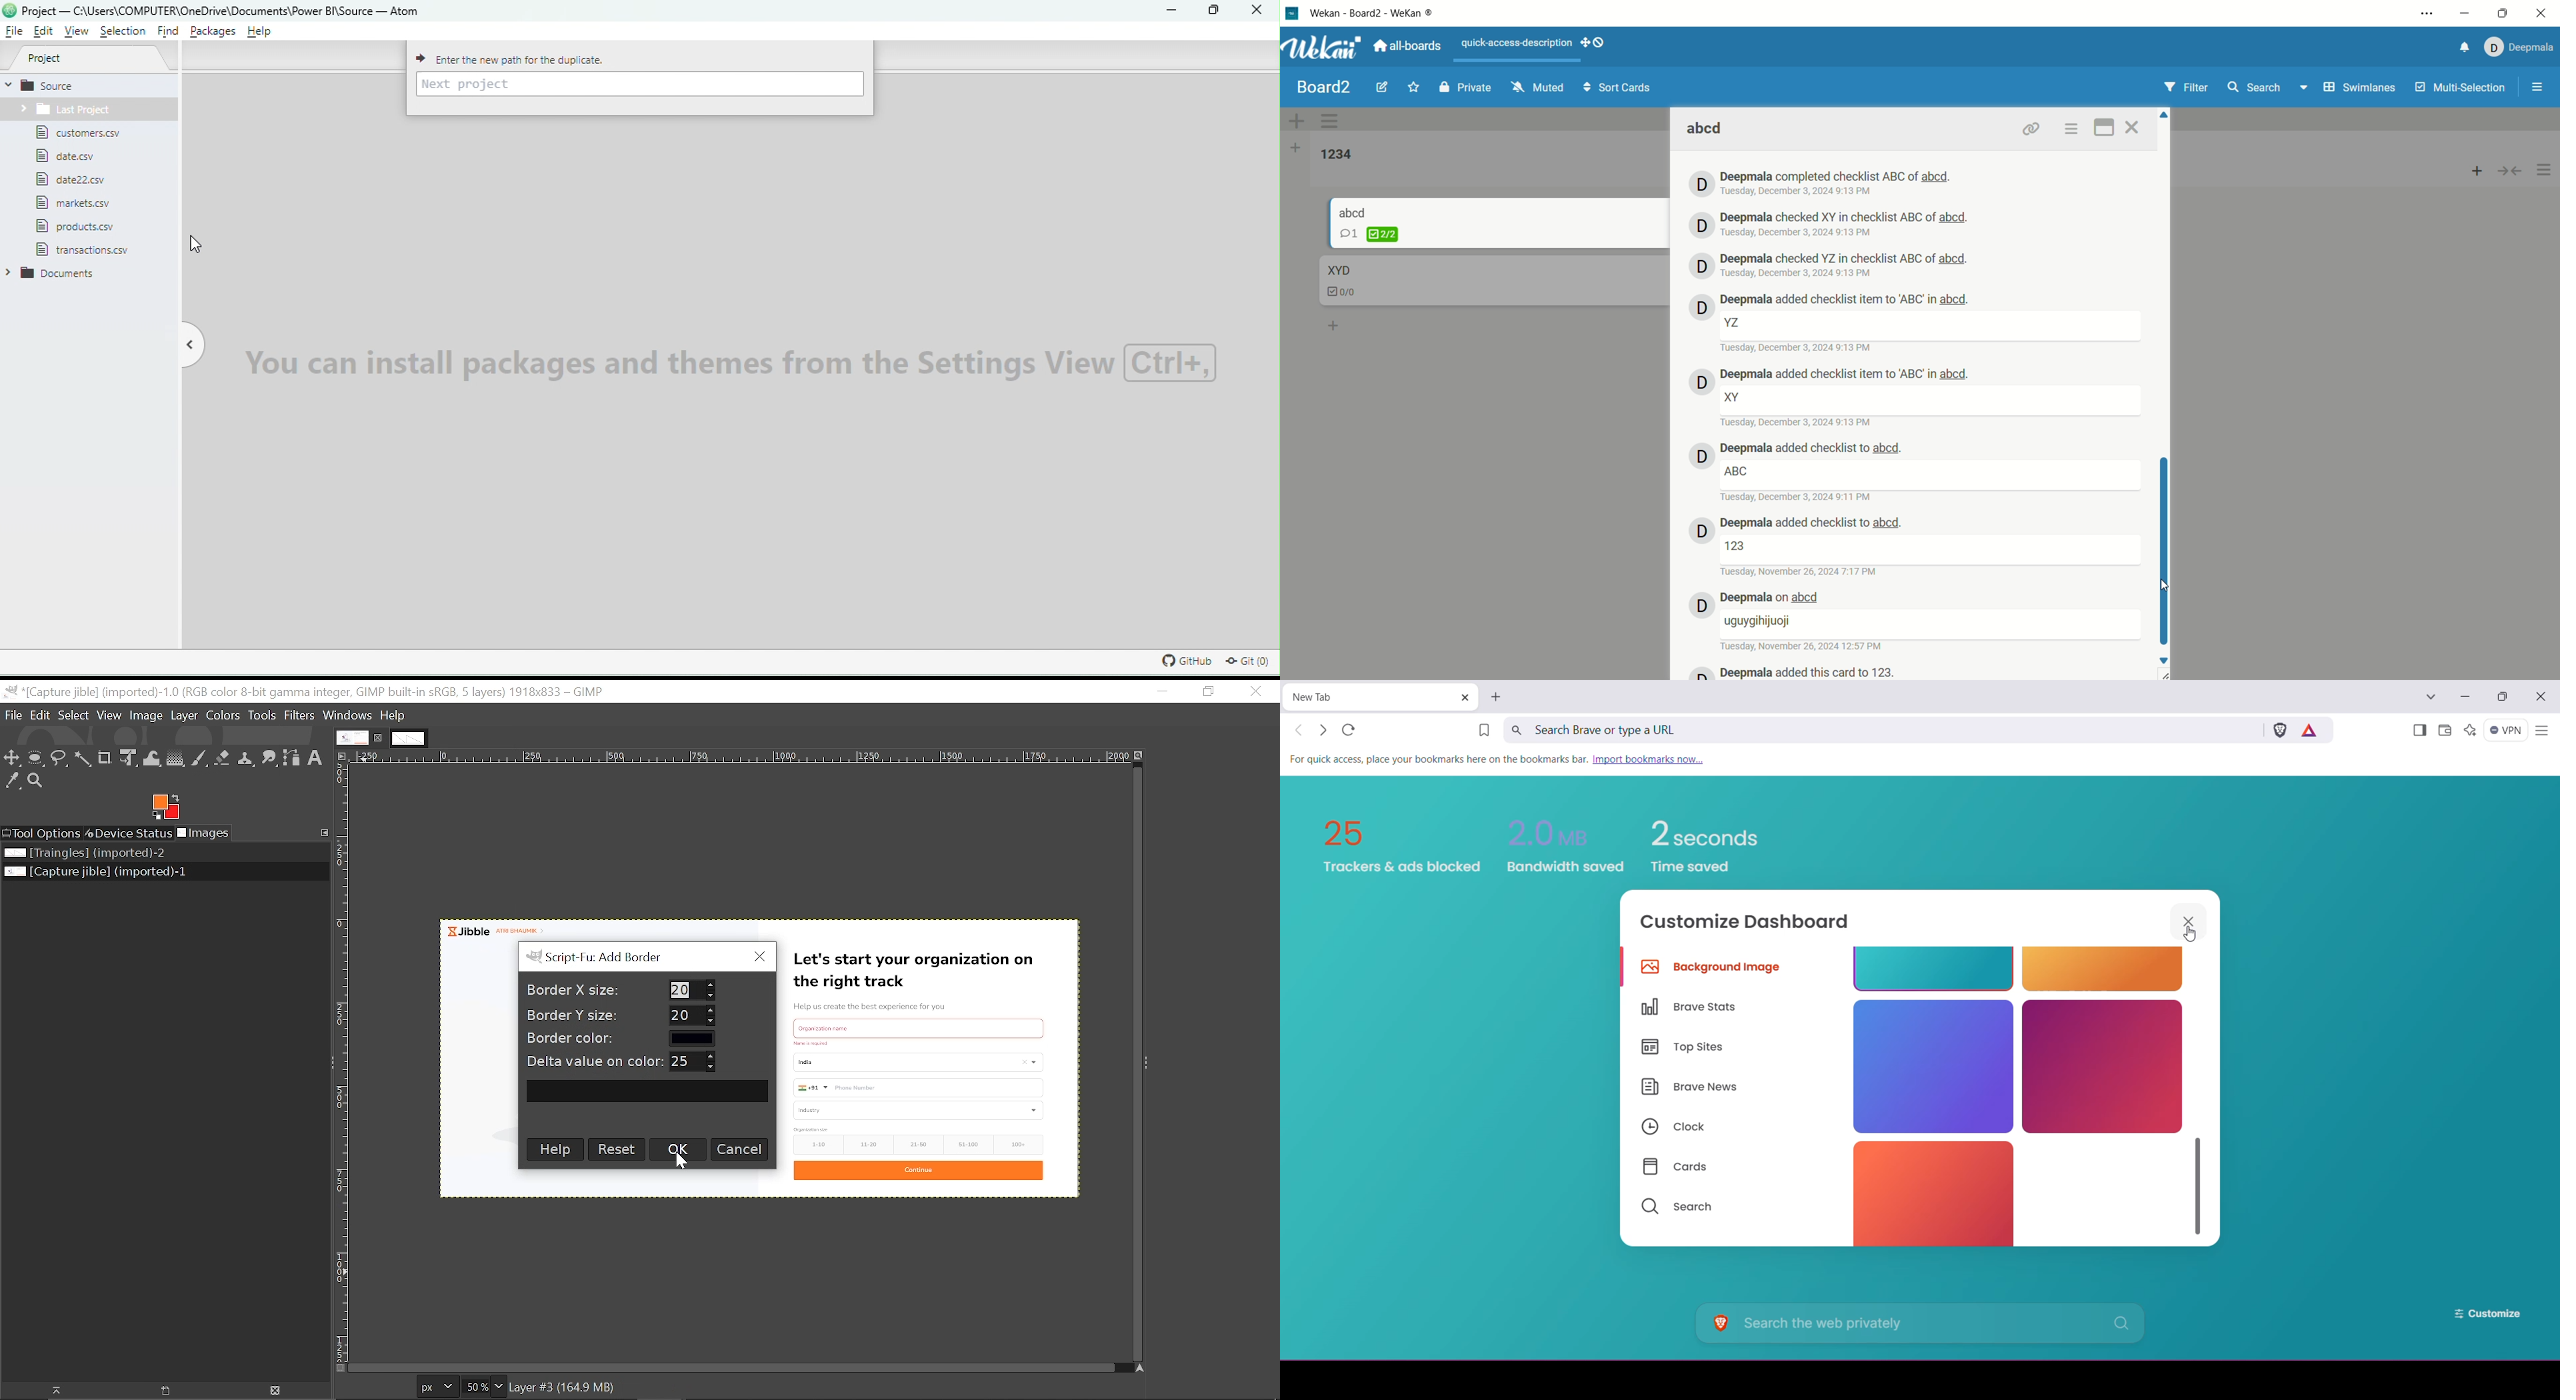 Image resolution: width=2576 pixels, height=1400 pixels. I want to click on Close, so click(1257, 691).